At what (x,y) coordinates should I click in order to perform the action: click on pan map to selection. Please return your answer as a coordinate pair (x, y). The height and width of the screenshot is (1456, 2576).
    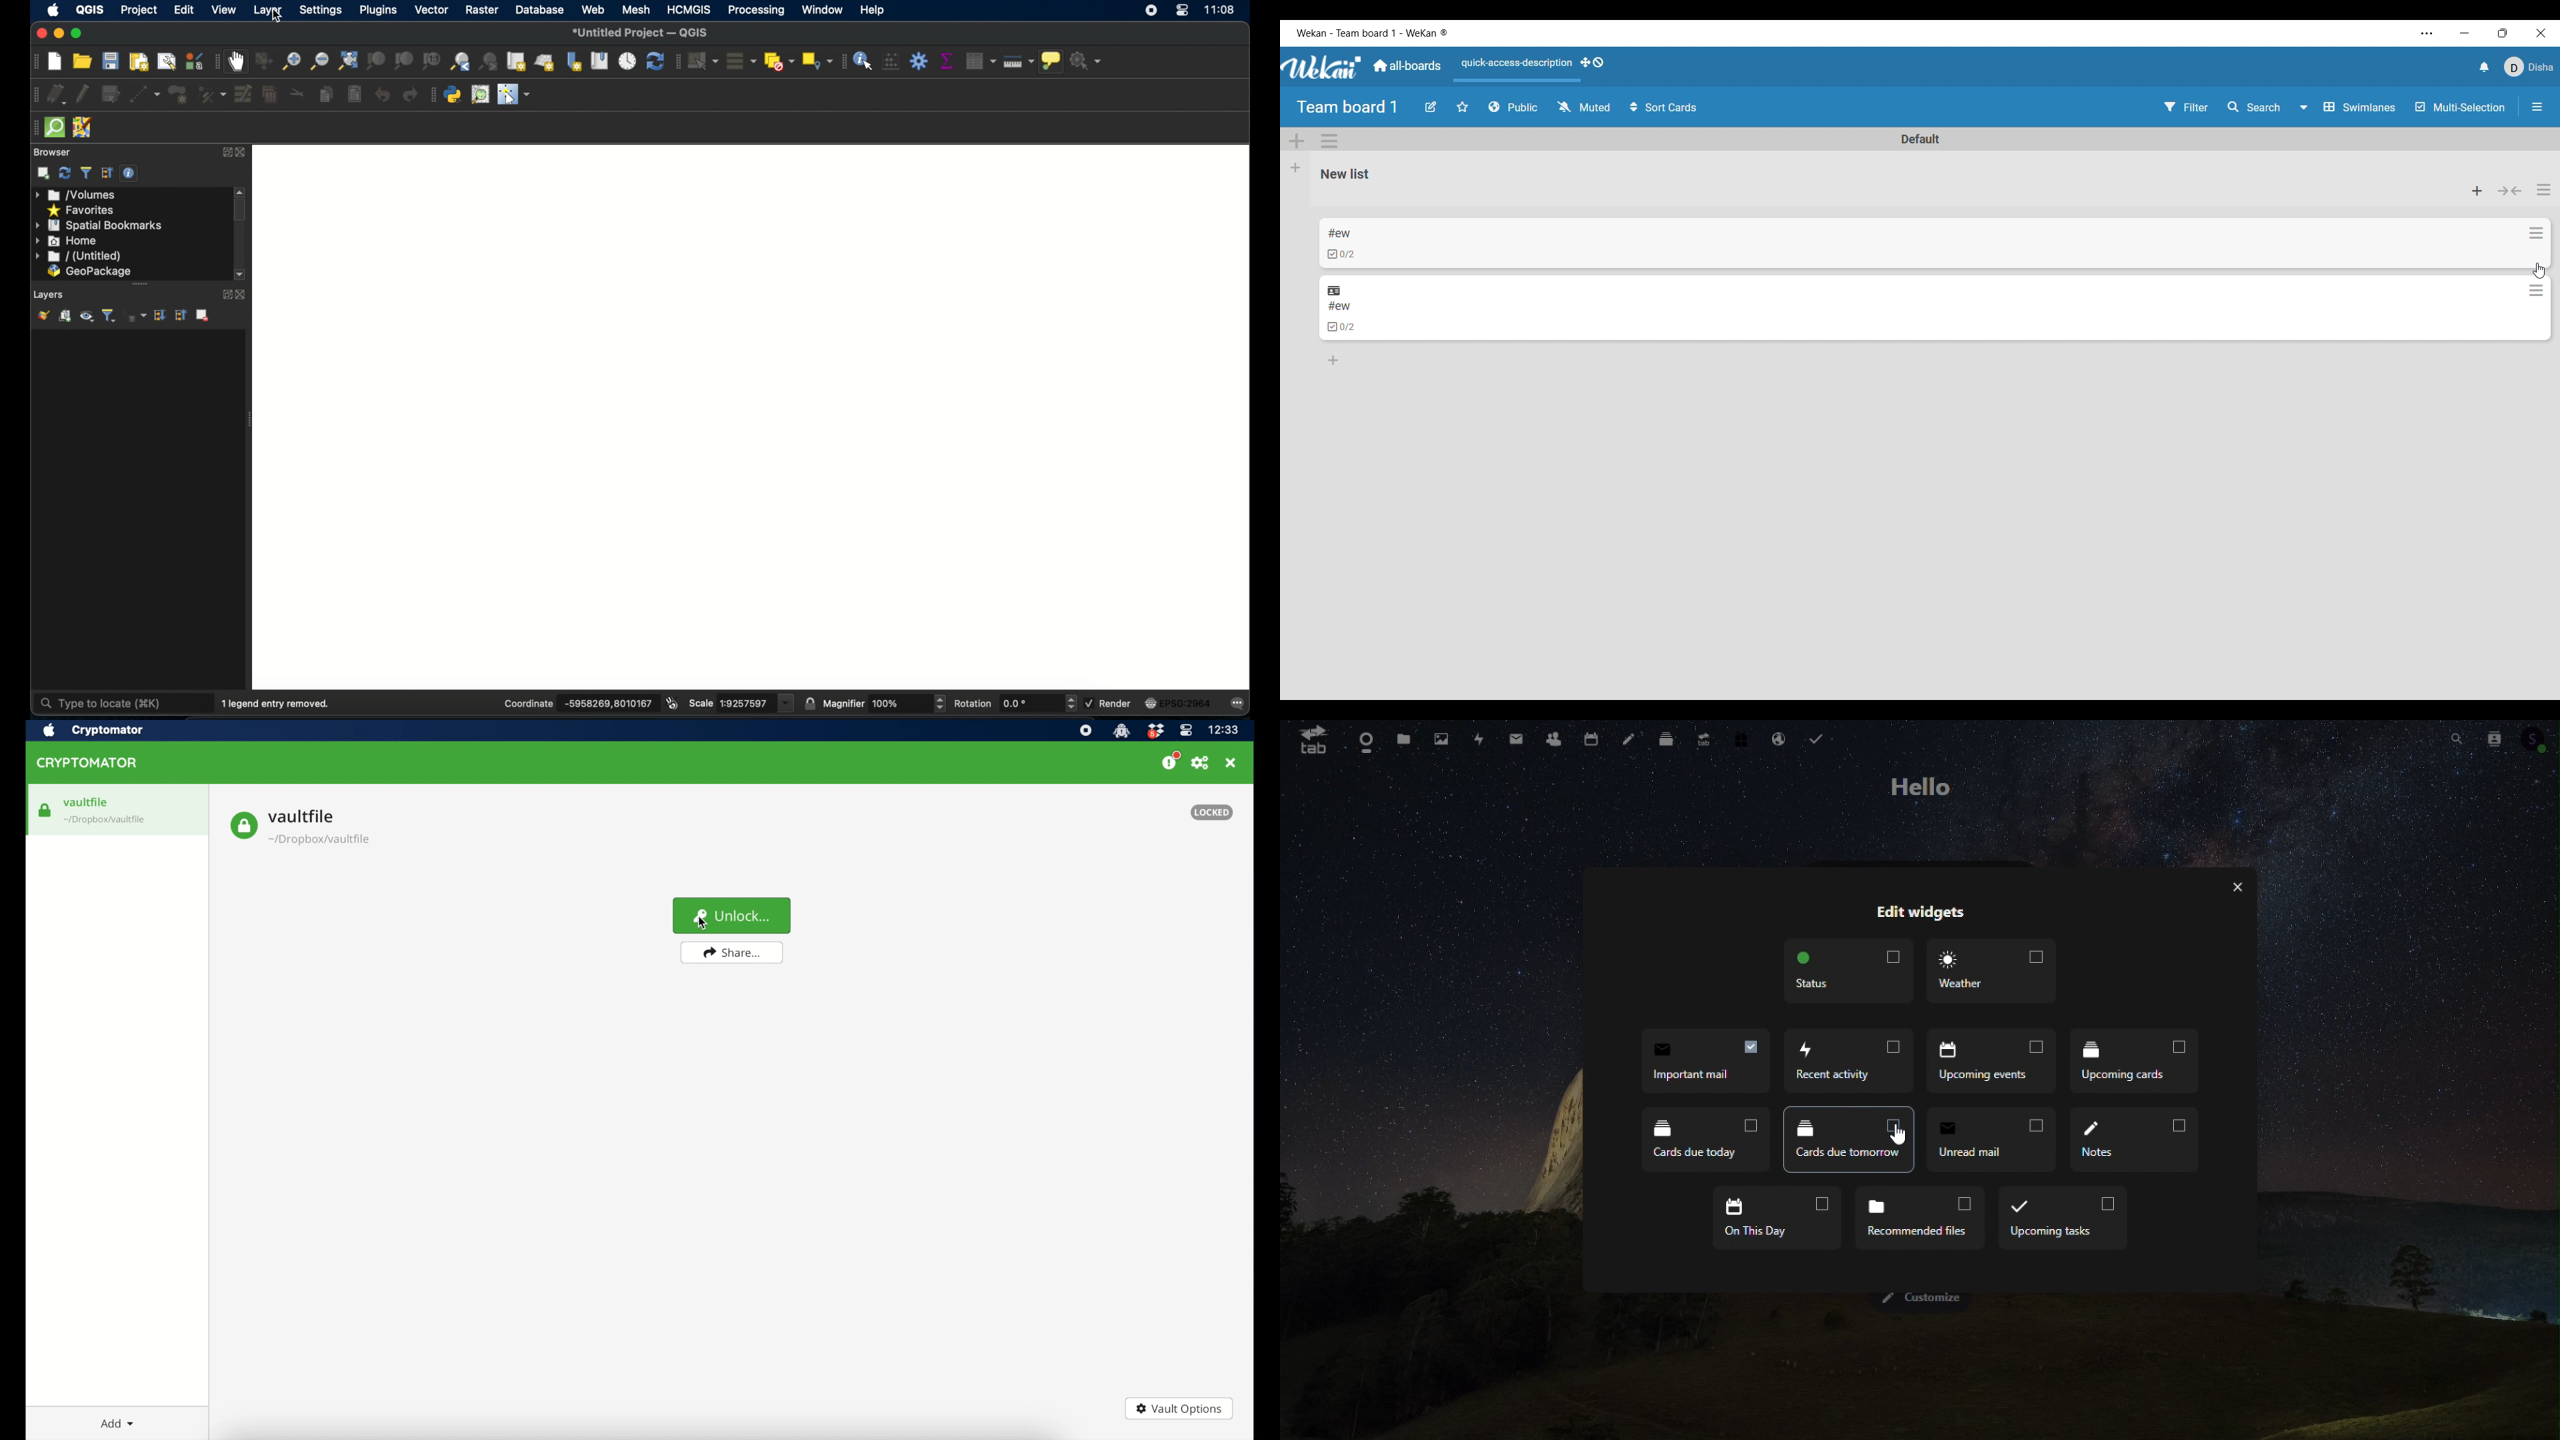
    Looking at the image, I should click on (265, 61).